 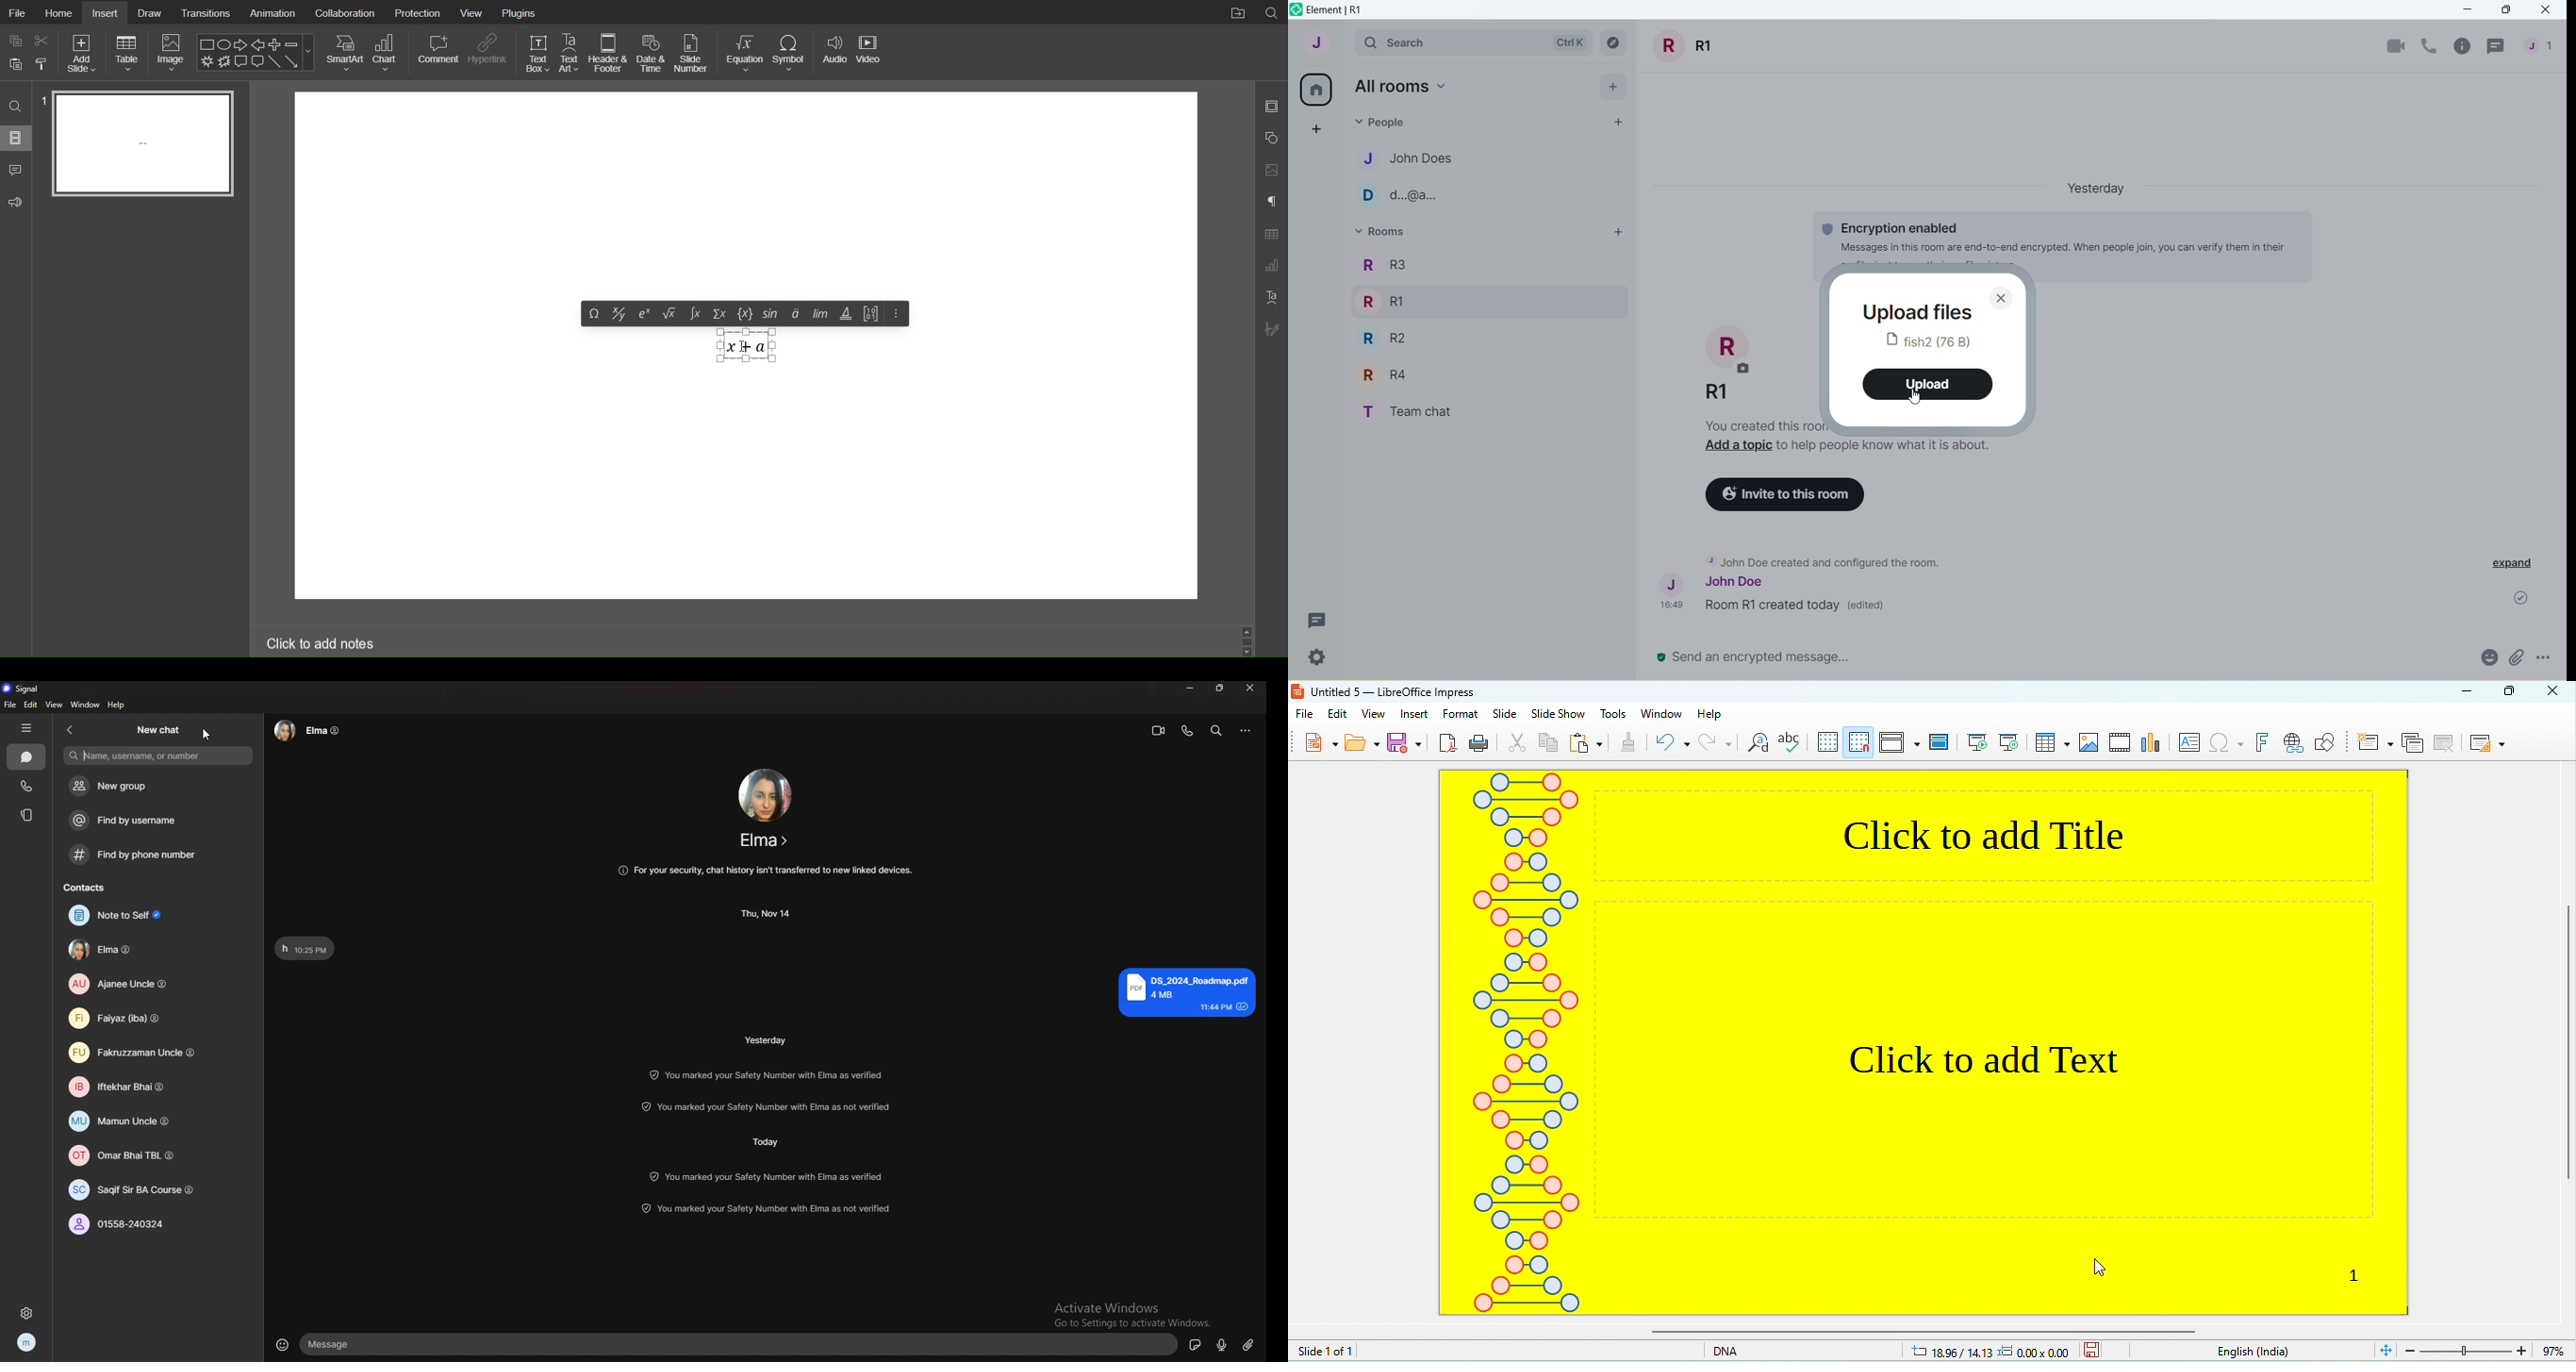 I want to click on Slide Settings, so click(x=1271, y=105).